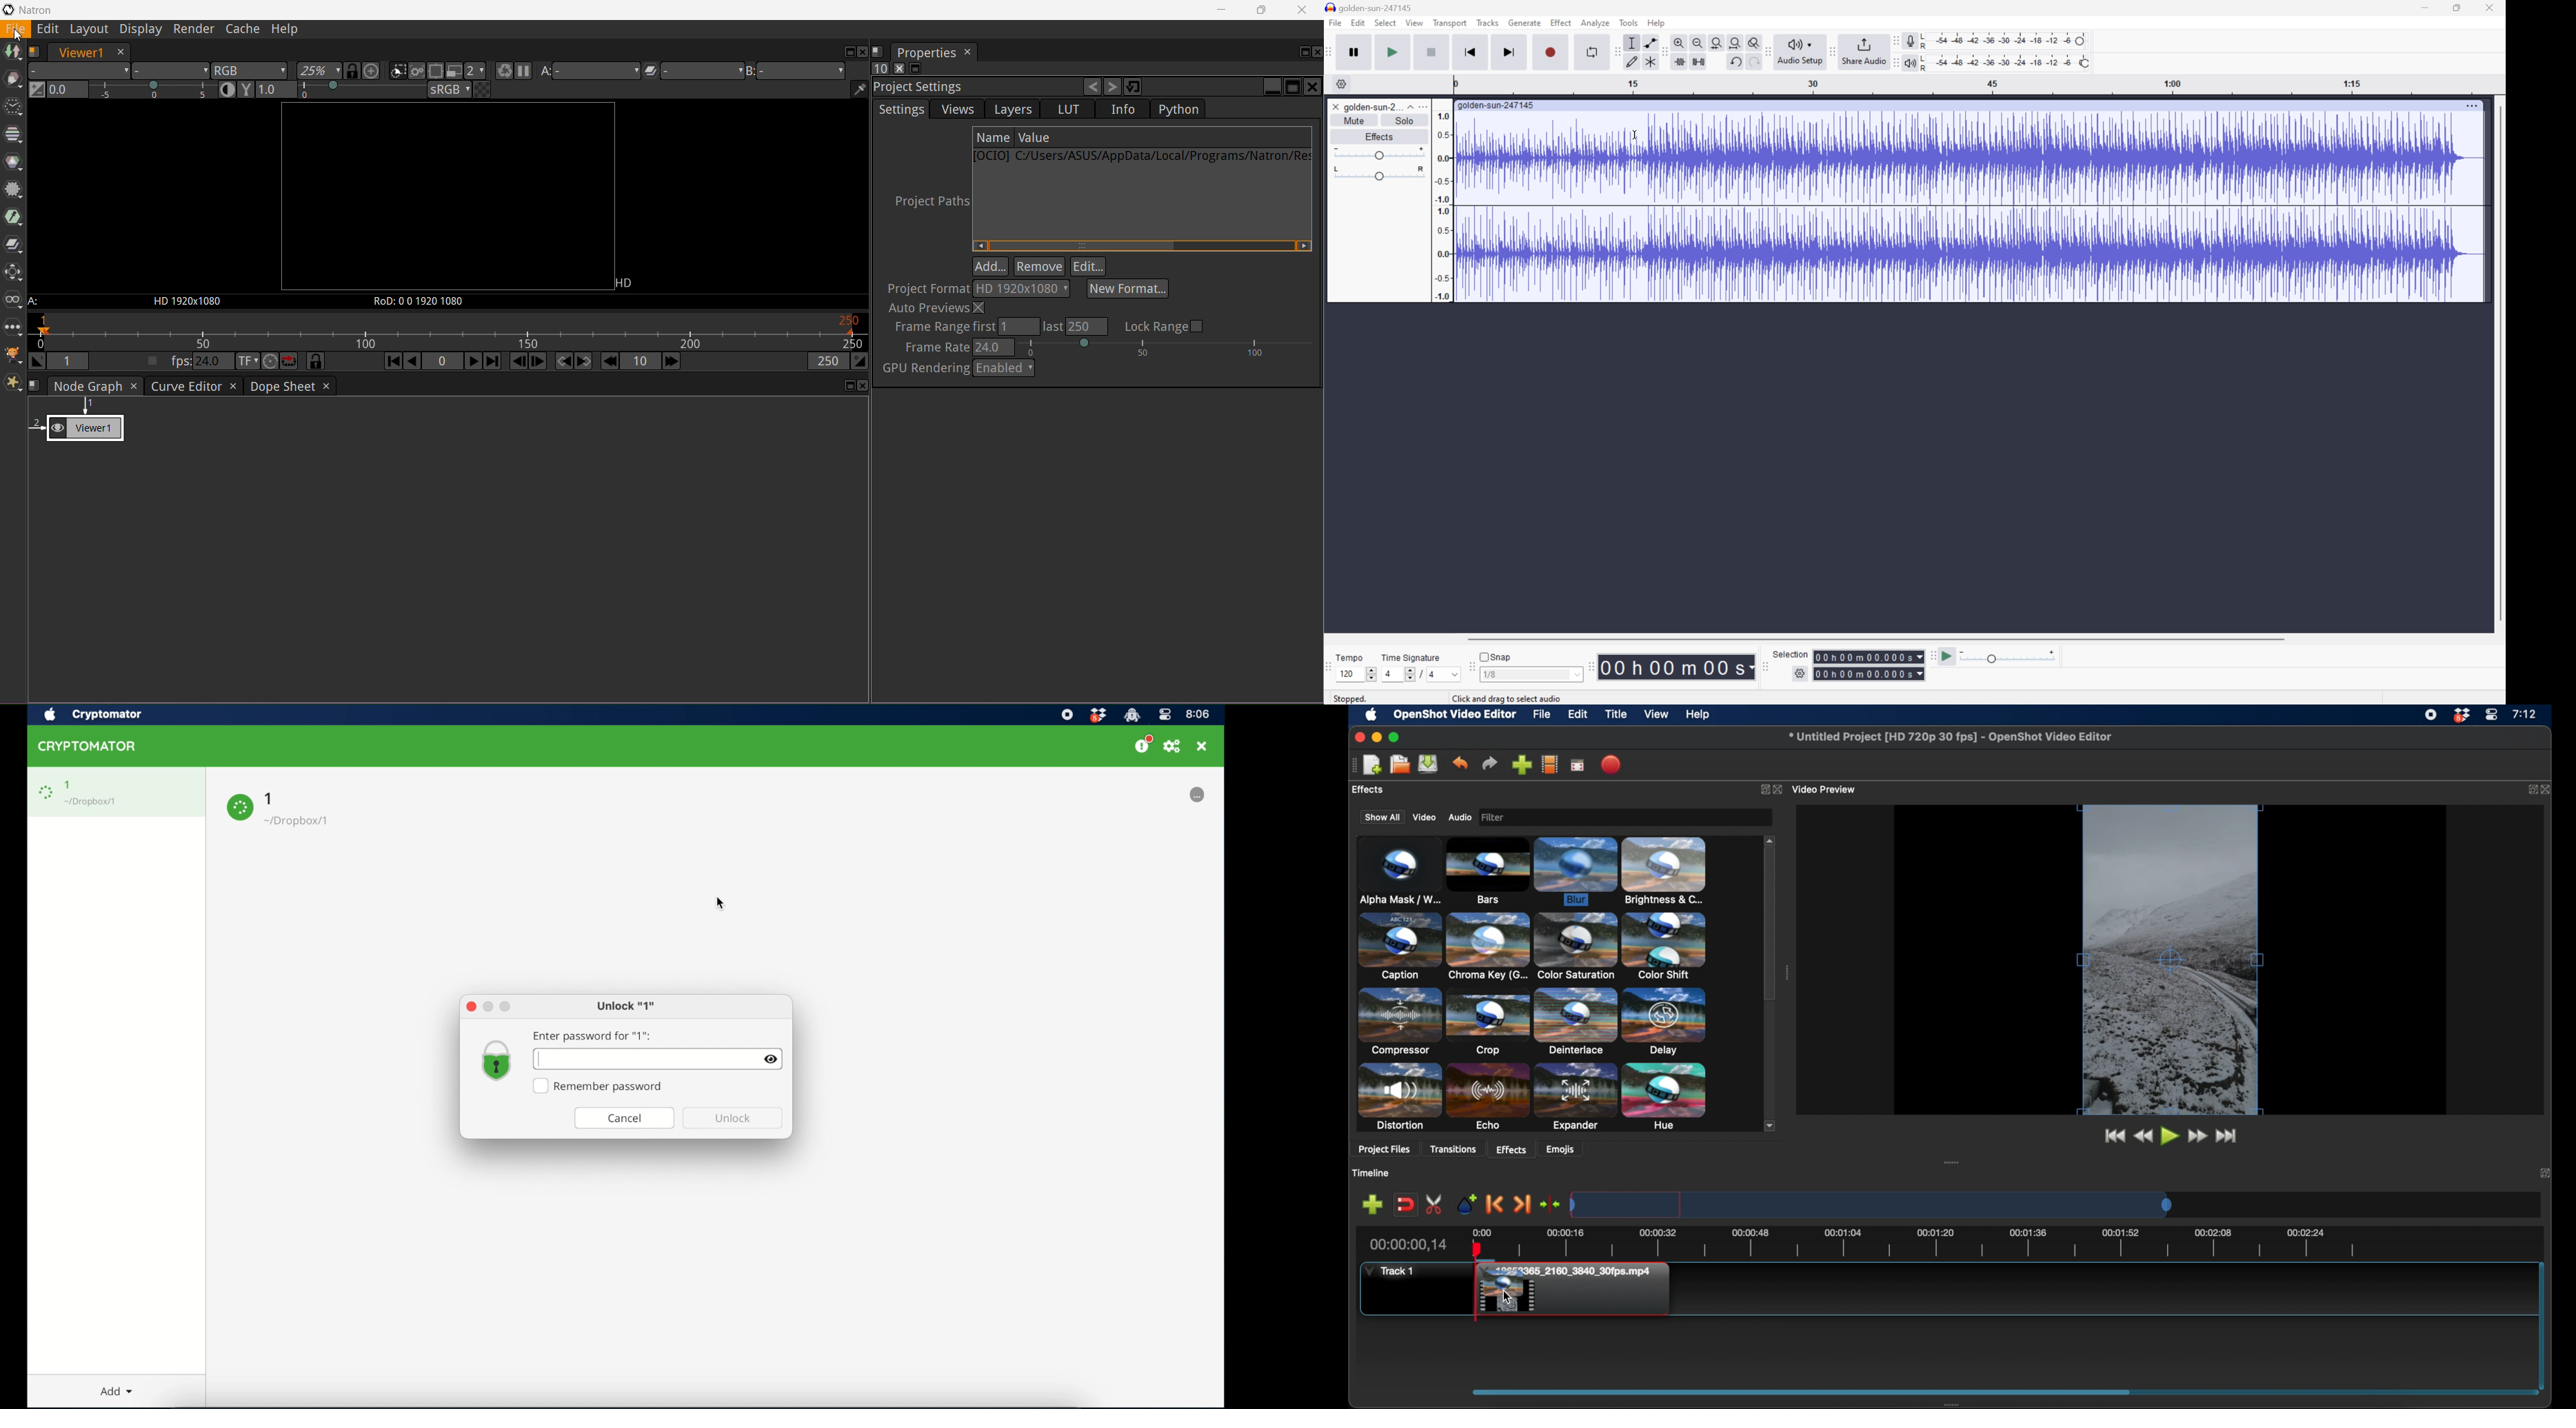 The width and height of the screenshot is (2576, 1428). Describe the element at coordinates (1590, 51) in the screenshot. I see `Enable looping` at that location.